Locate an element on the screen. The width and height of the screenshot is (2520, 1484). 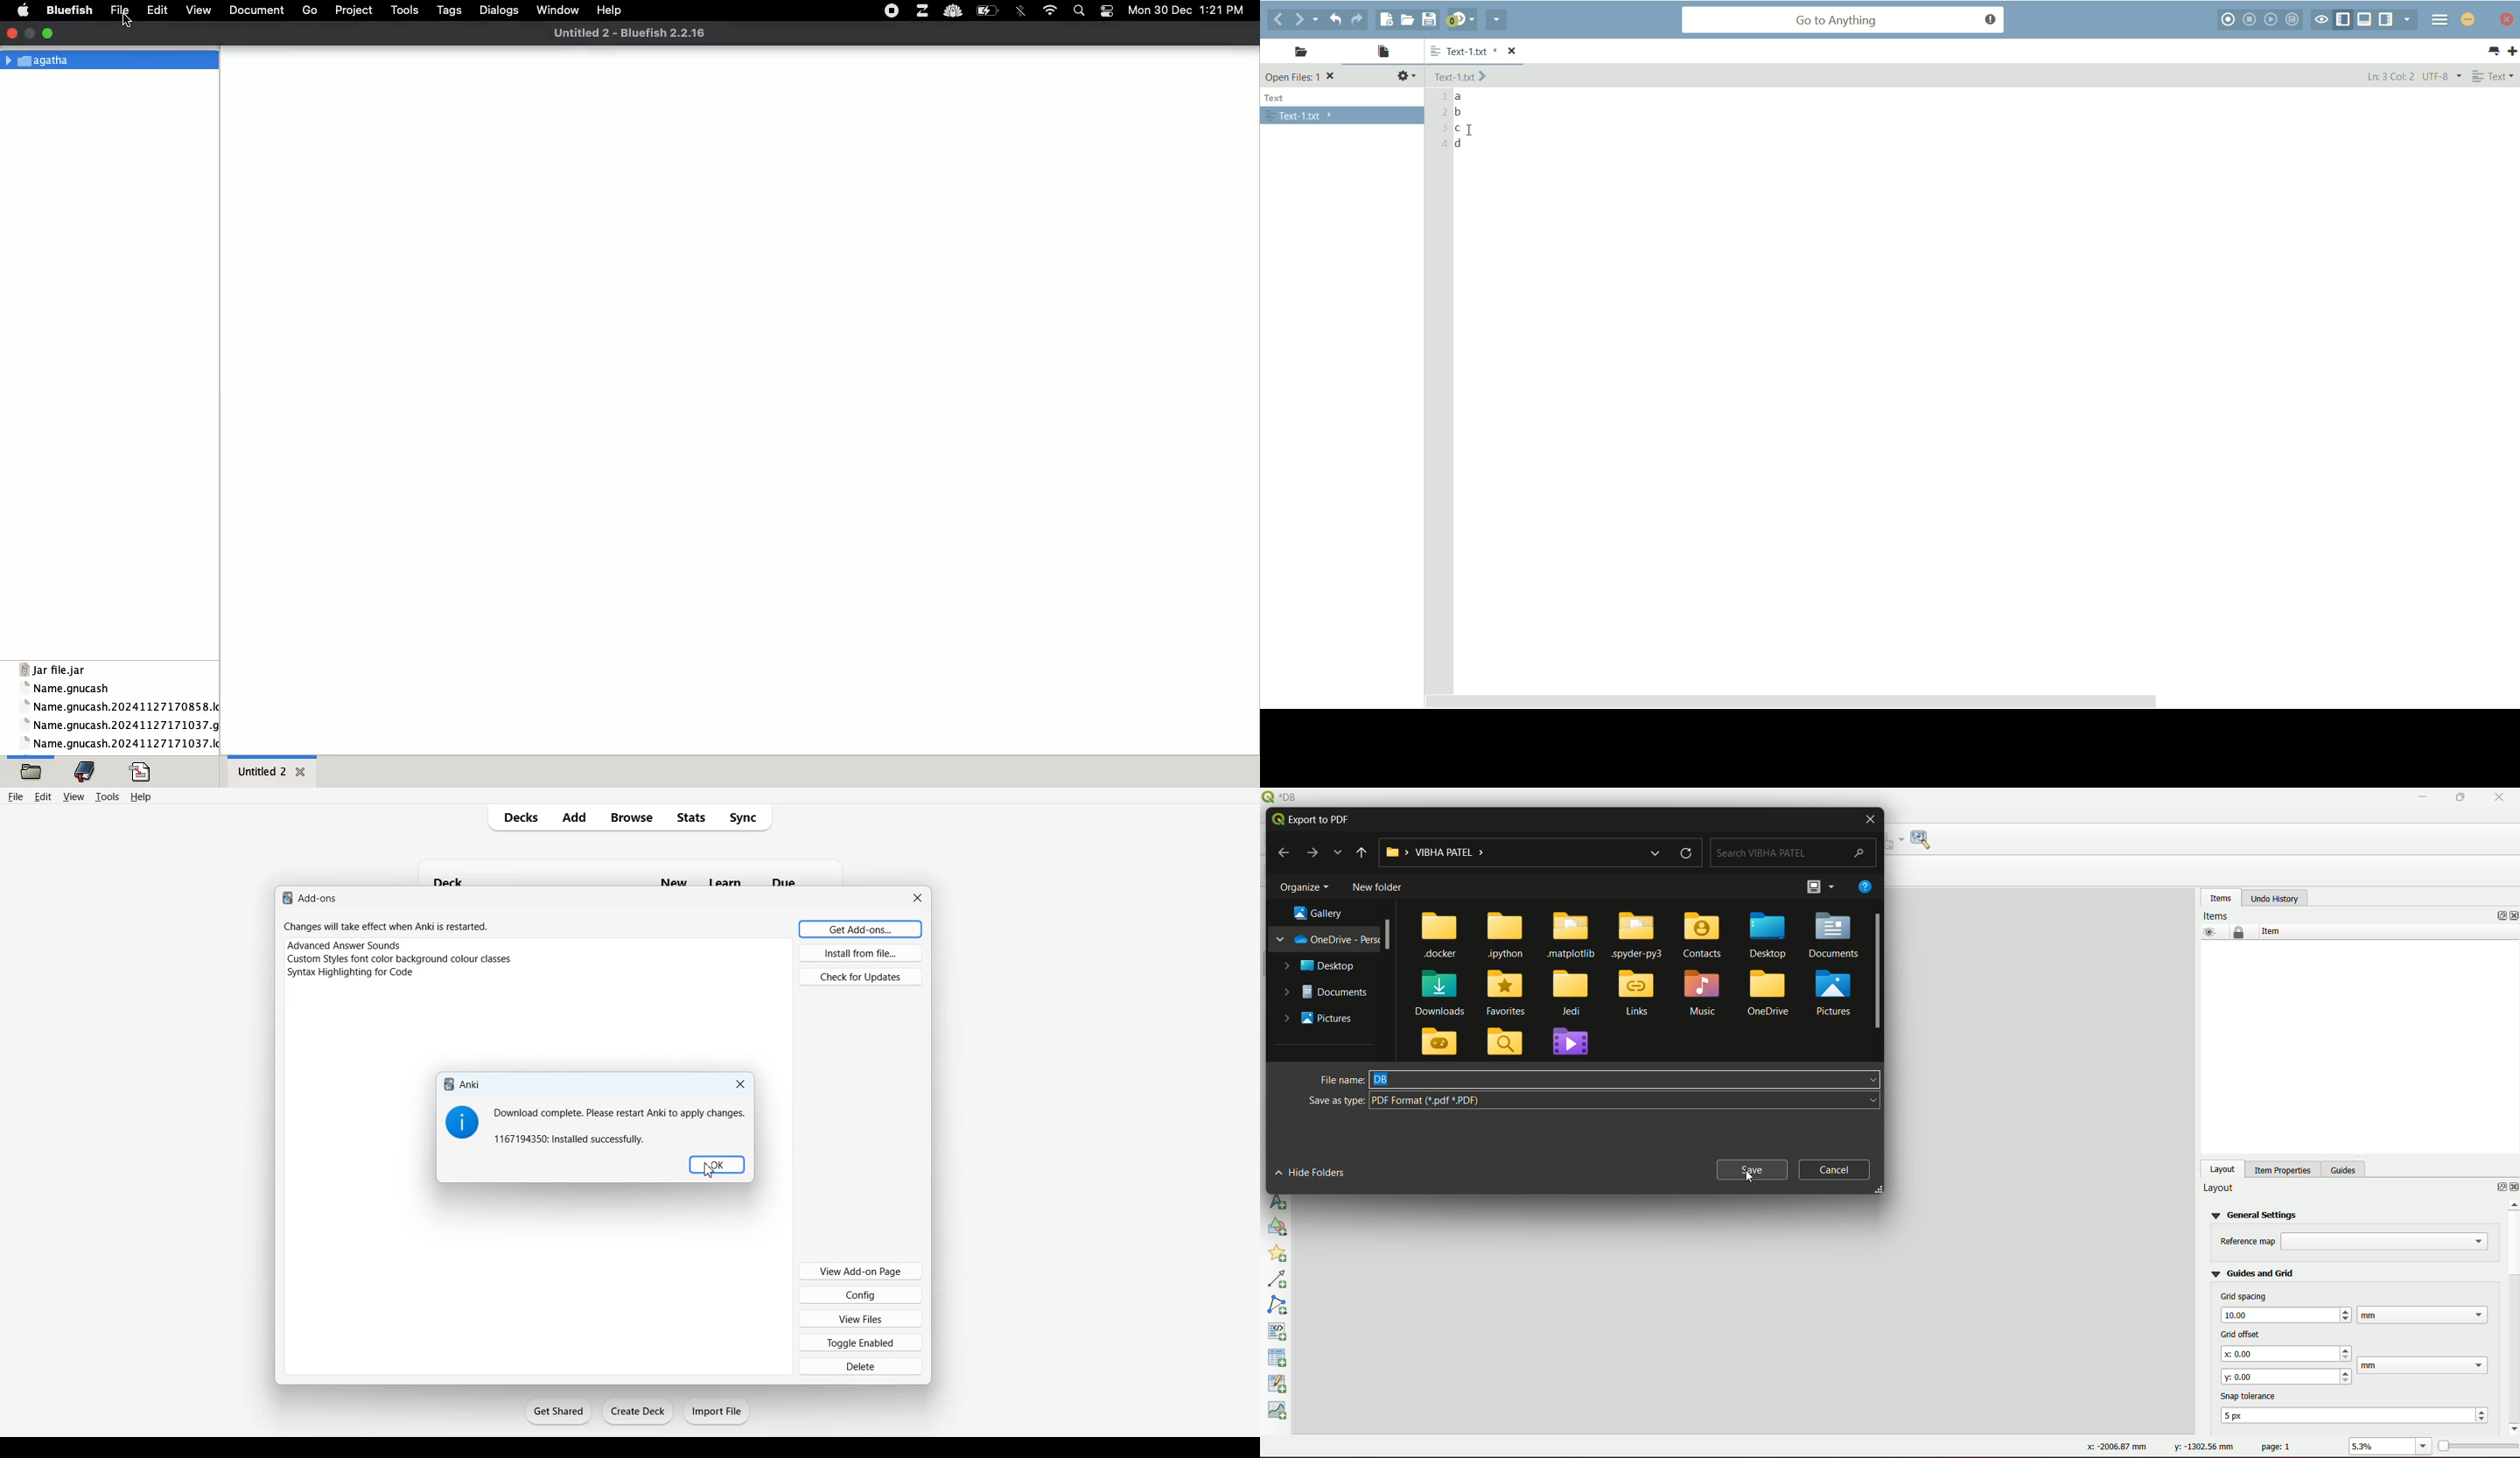
extensions is located at coordinates (924, 11).